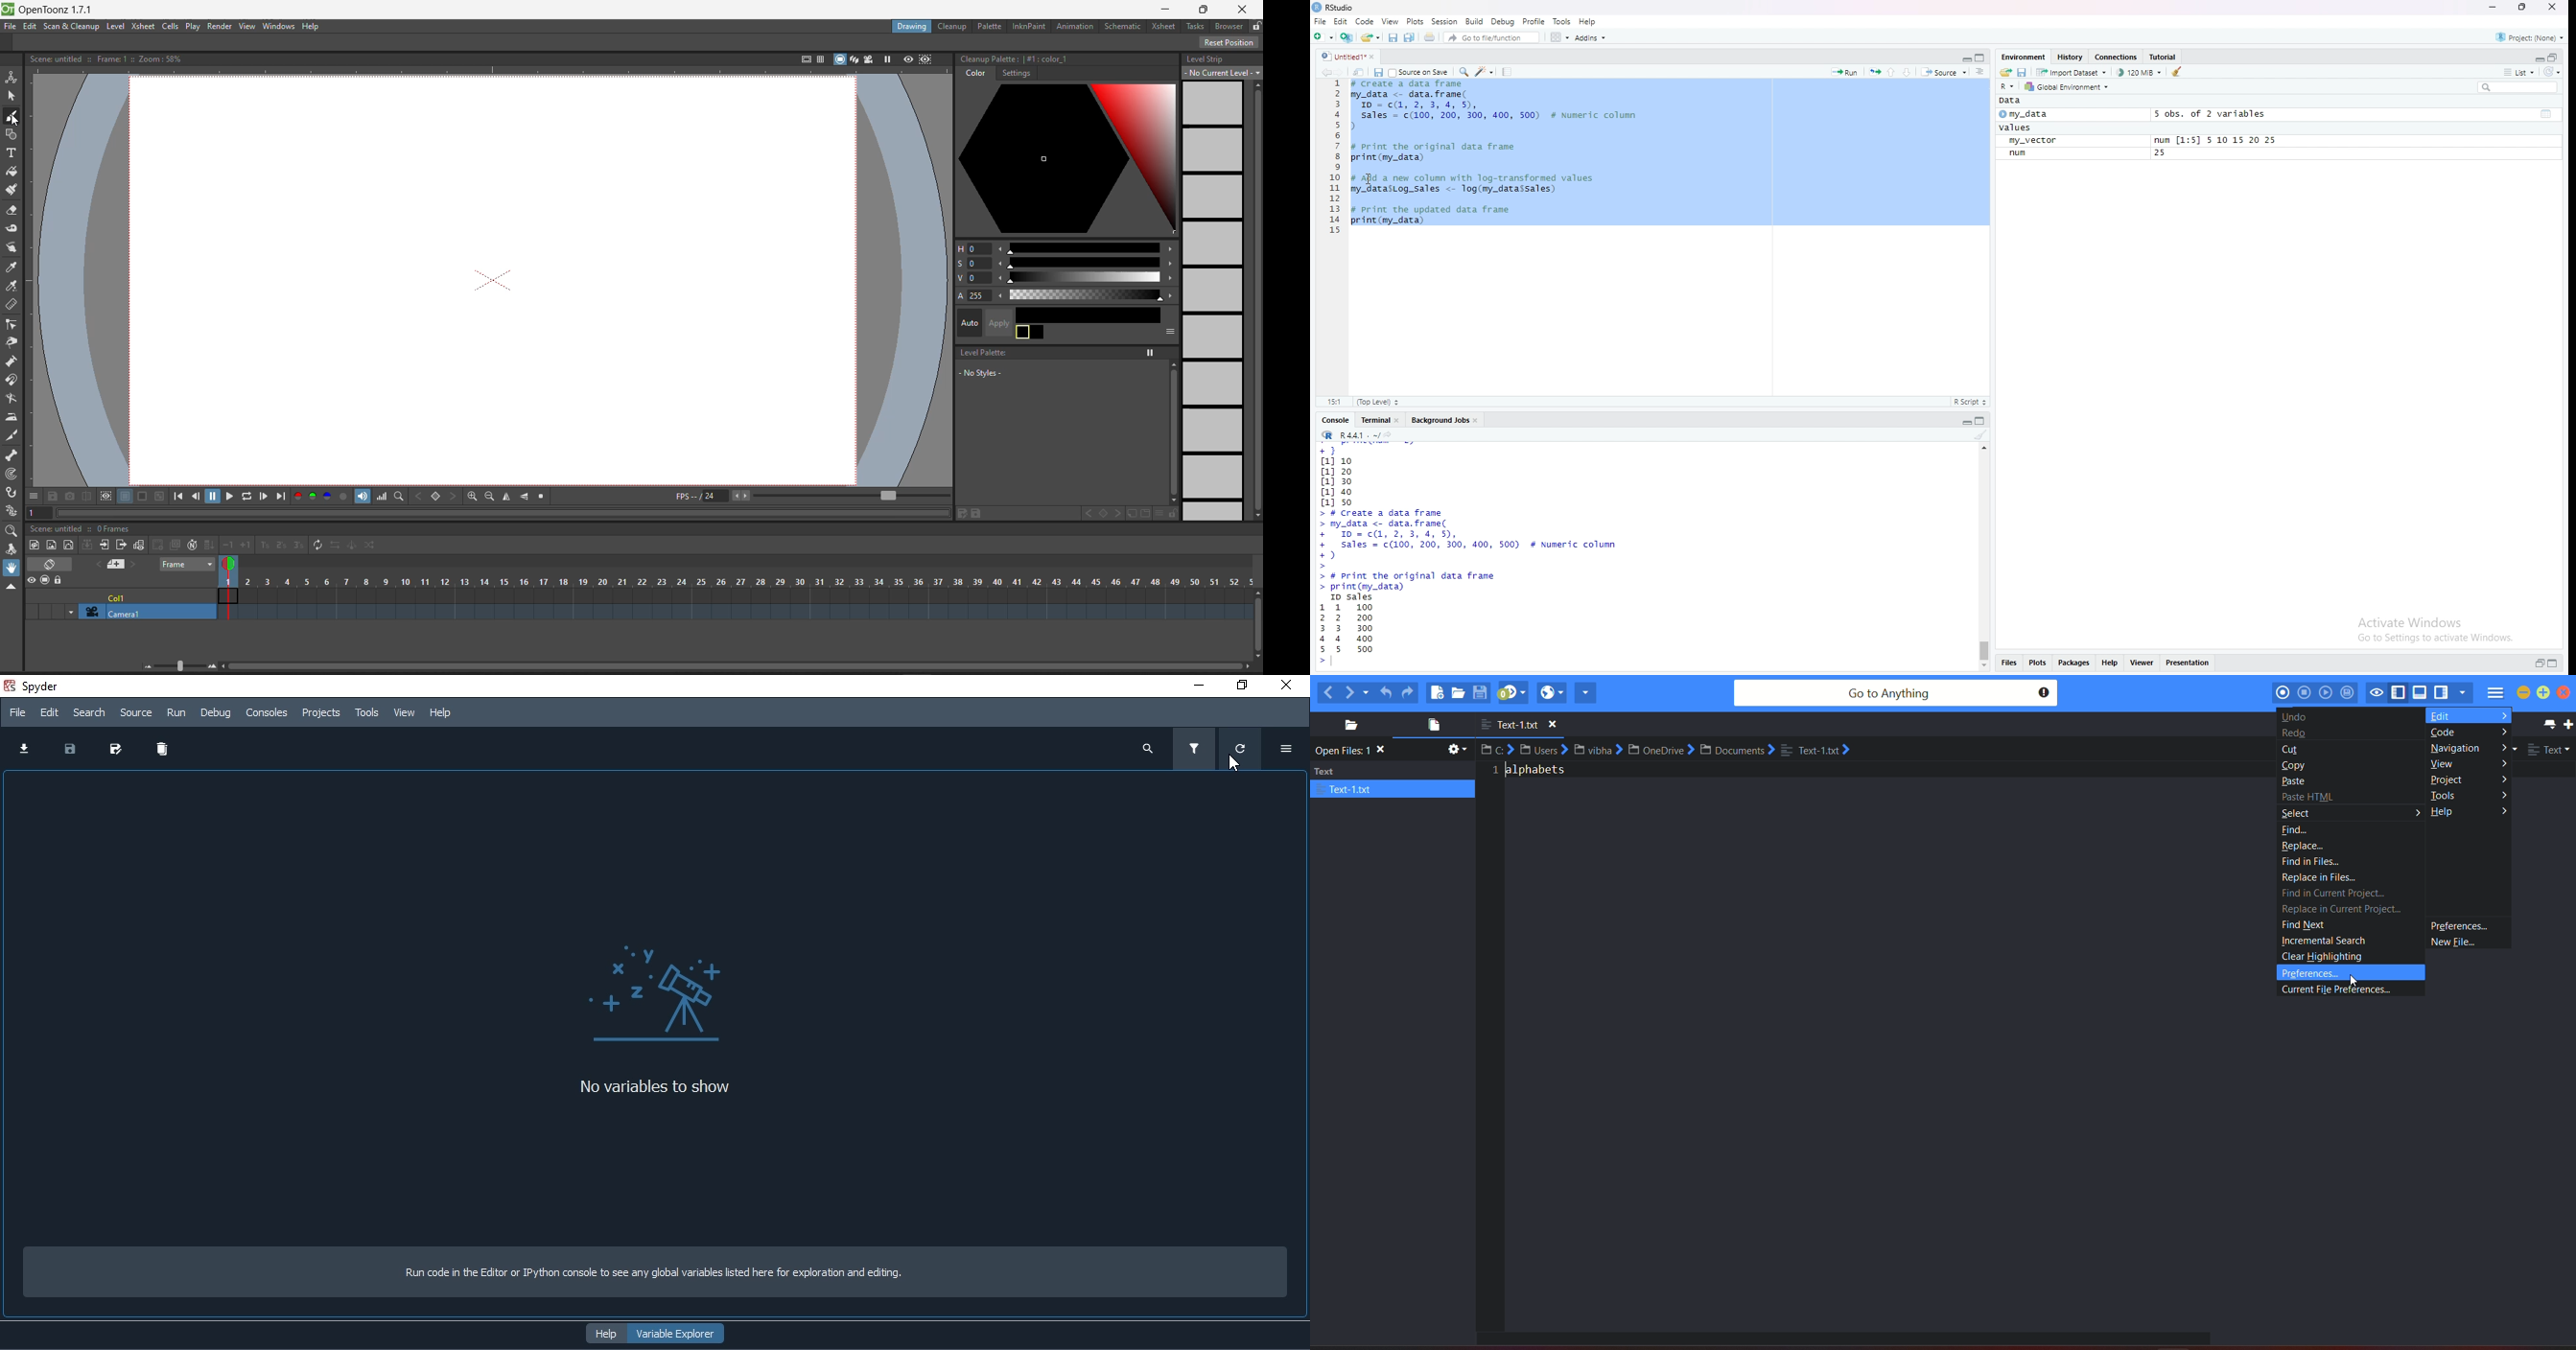 This screenshot has height=1372, width=2576. What do you see at coordinates (111, 749) in the screenshot?
I see `save as` at bounding box center [111, 749].